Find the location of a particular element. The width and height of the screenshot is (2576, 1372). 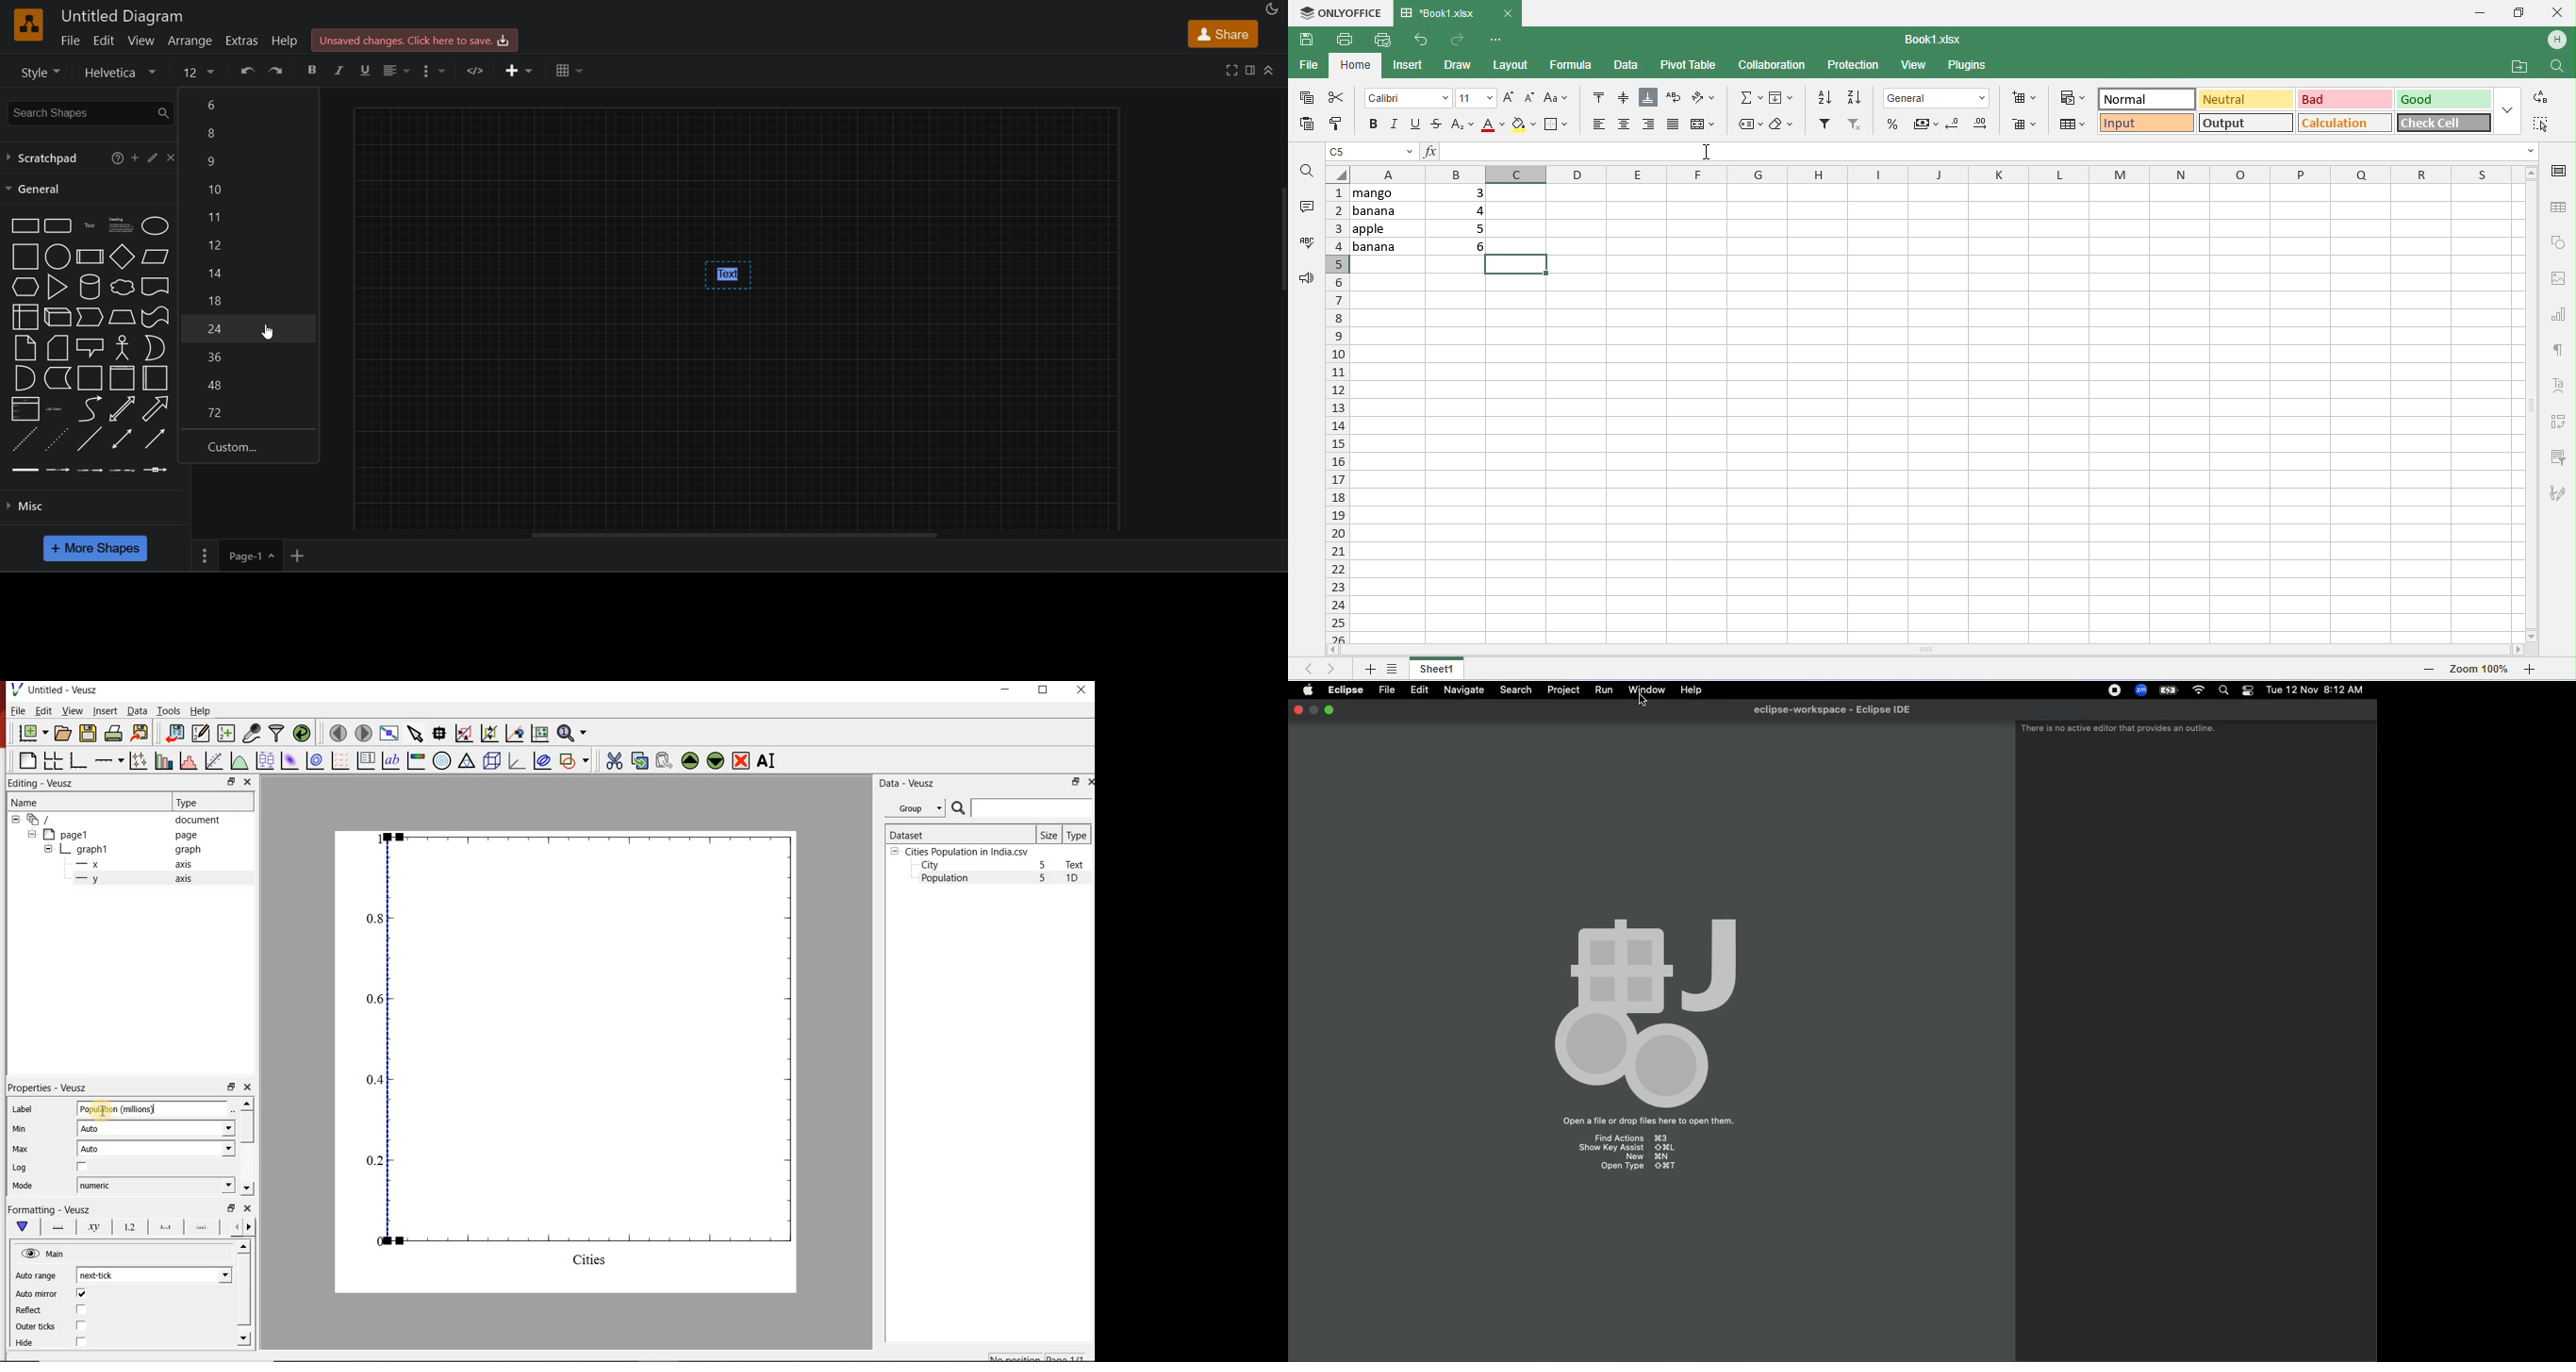

general is located at coordinates (35, 189).